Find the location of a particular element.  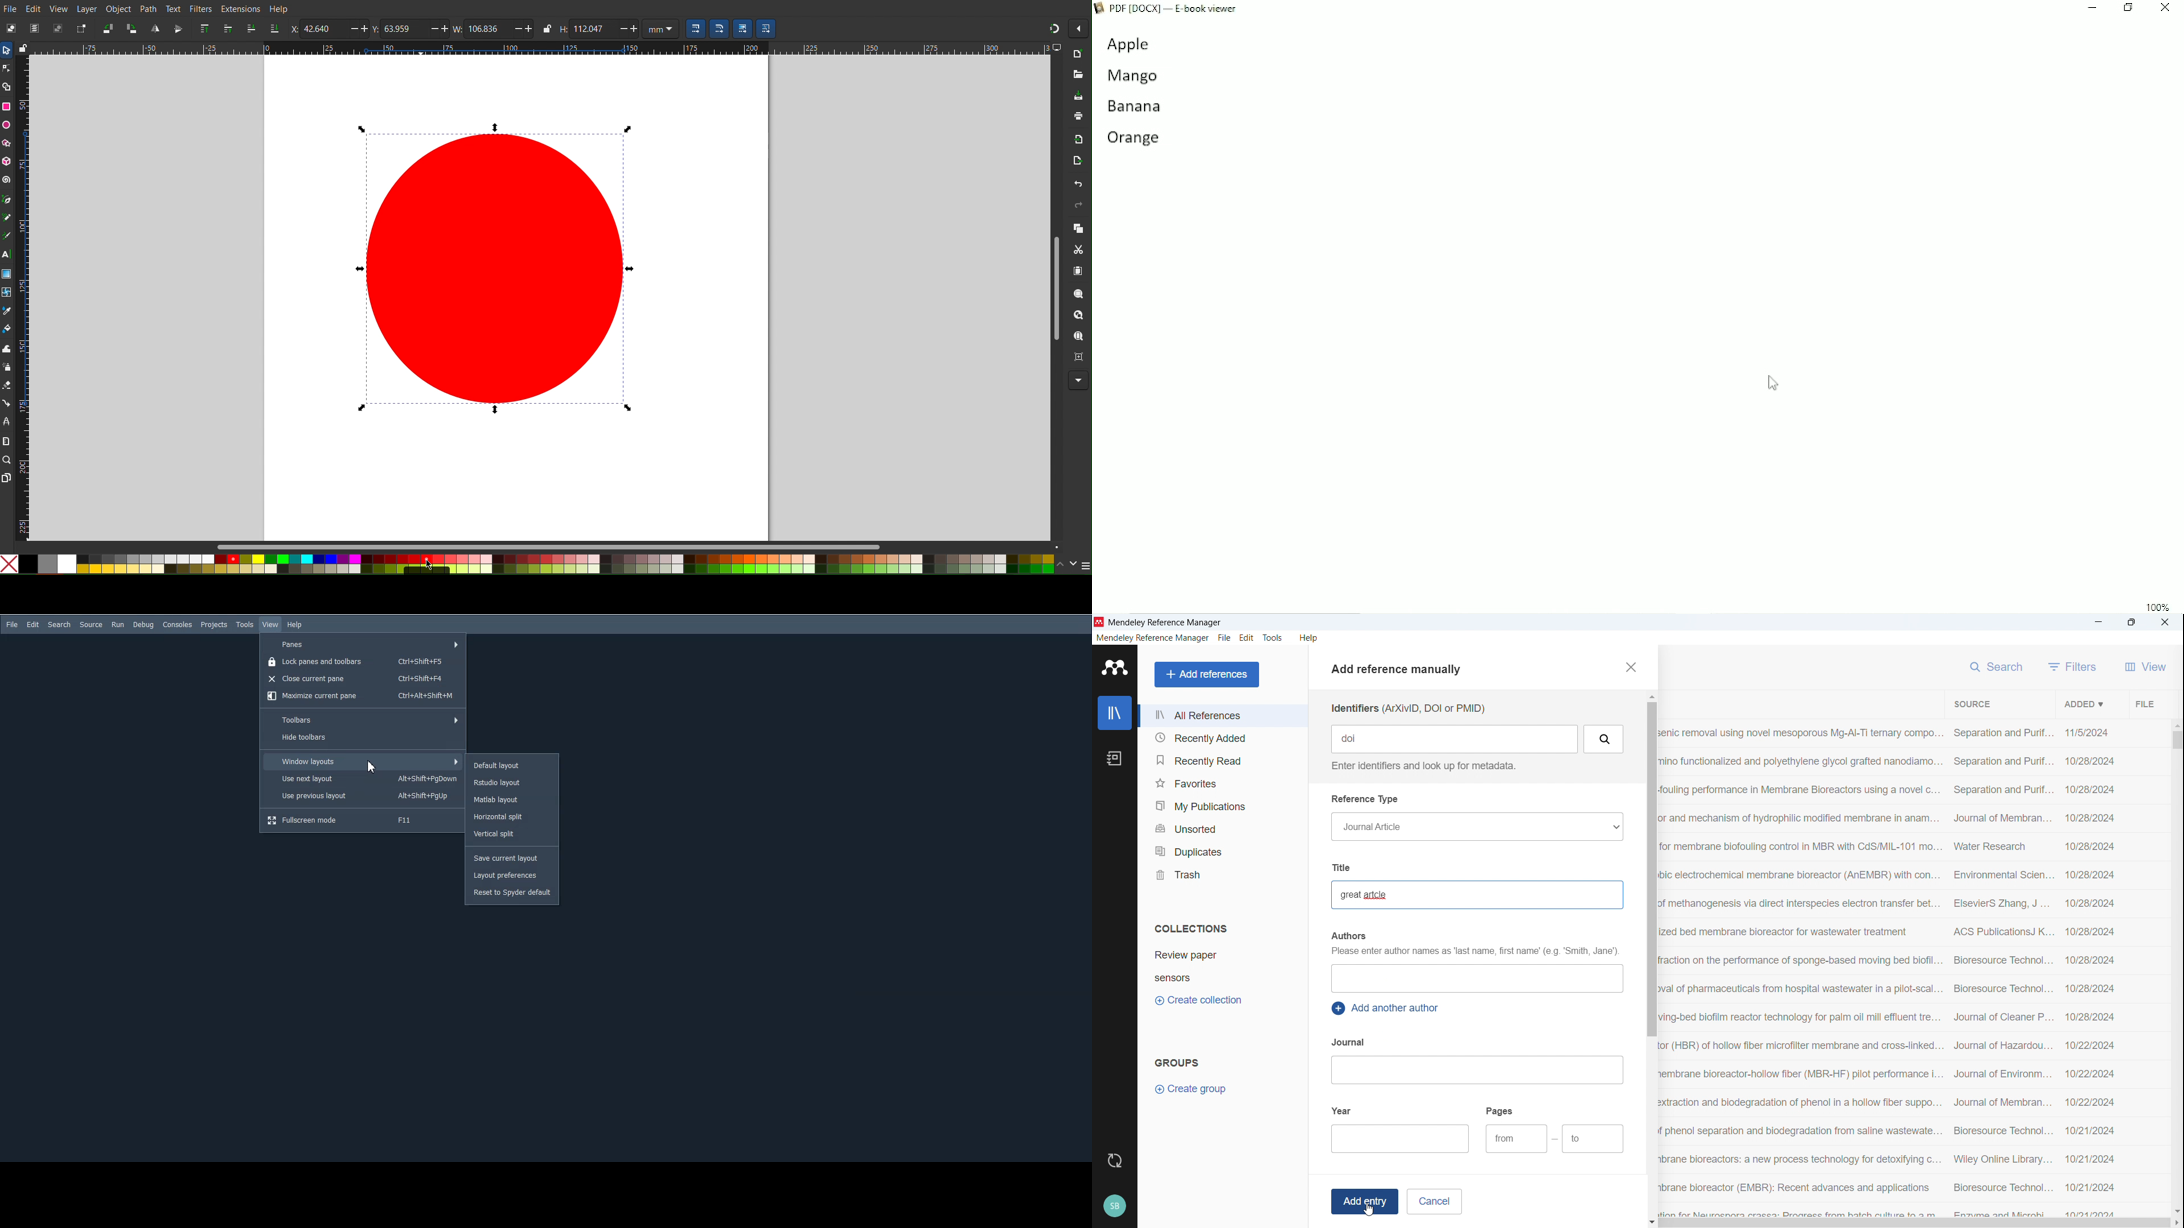

Vertical scrollbar  is located at coordinates (2178, 740).